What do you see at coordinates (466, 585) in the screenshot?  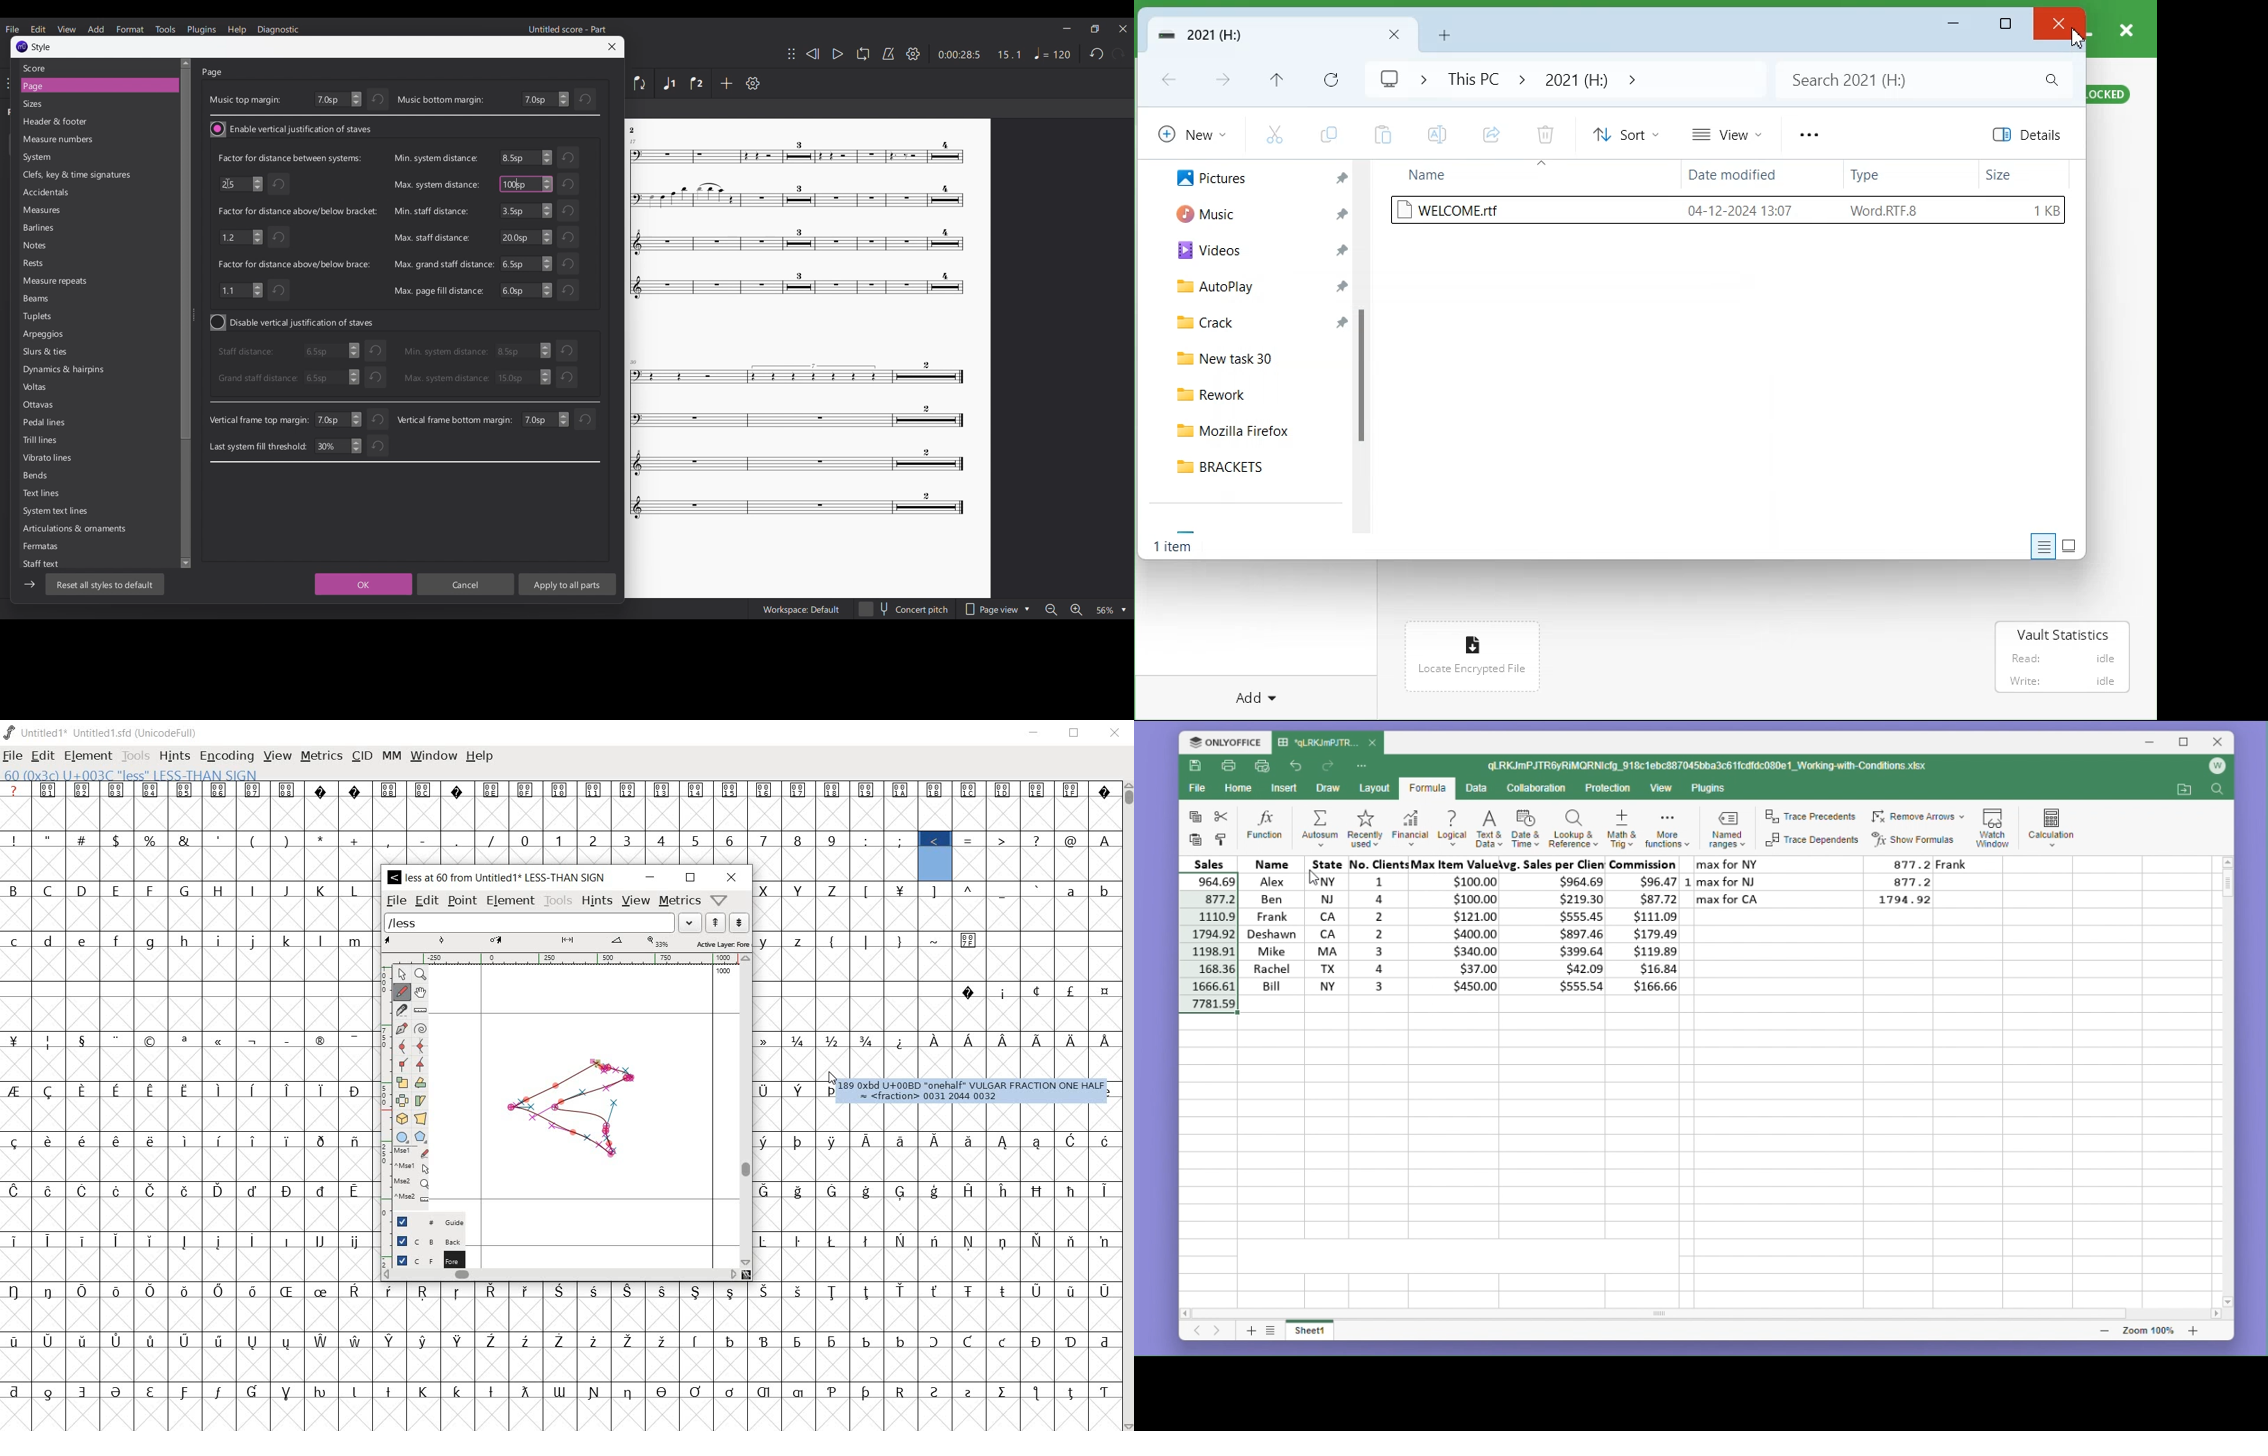 I see `Cancel` at bounding box center [466, 585].